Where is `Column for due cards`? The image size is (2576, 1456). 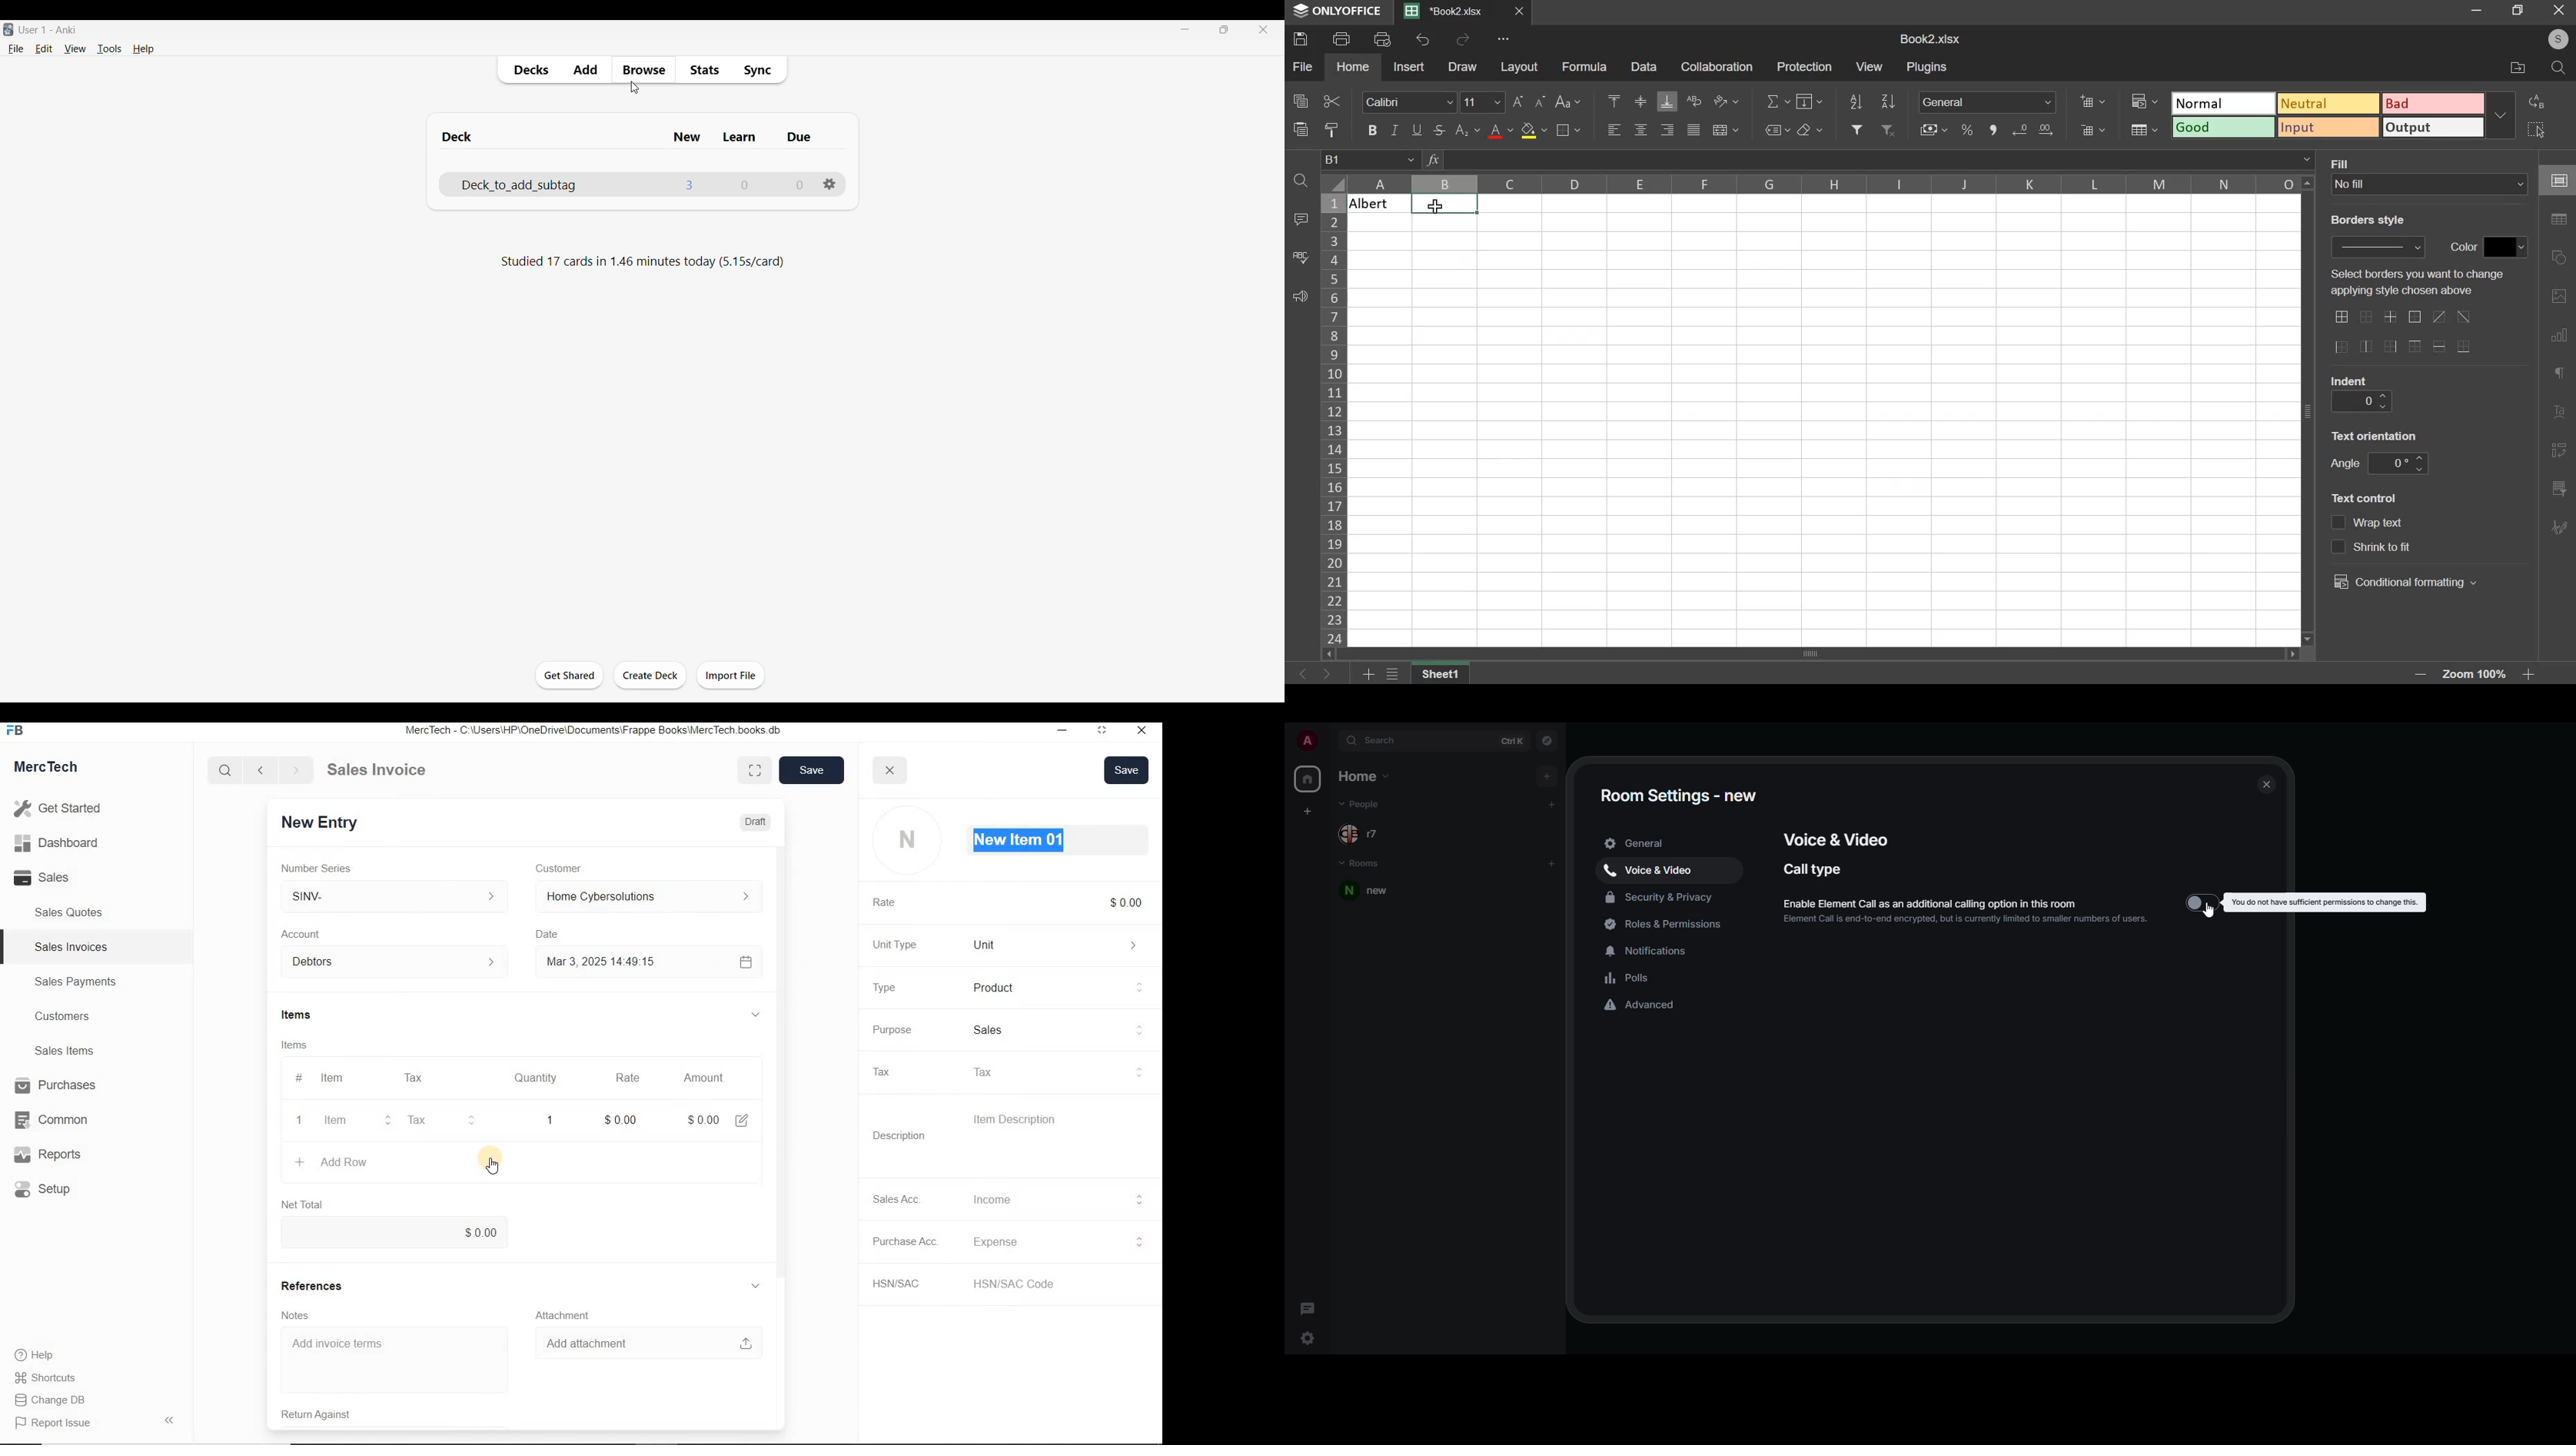
Column for due cards is located at coordinates (799, 137).